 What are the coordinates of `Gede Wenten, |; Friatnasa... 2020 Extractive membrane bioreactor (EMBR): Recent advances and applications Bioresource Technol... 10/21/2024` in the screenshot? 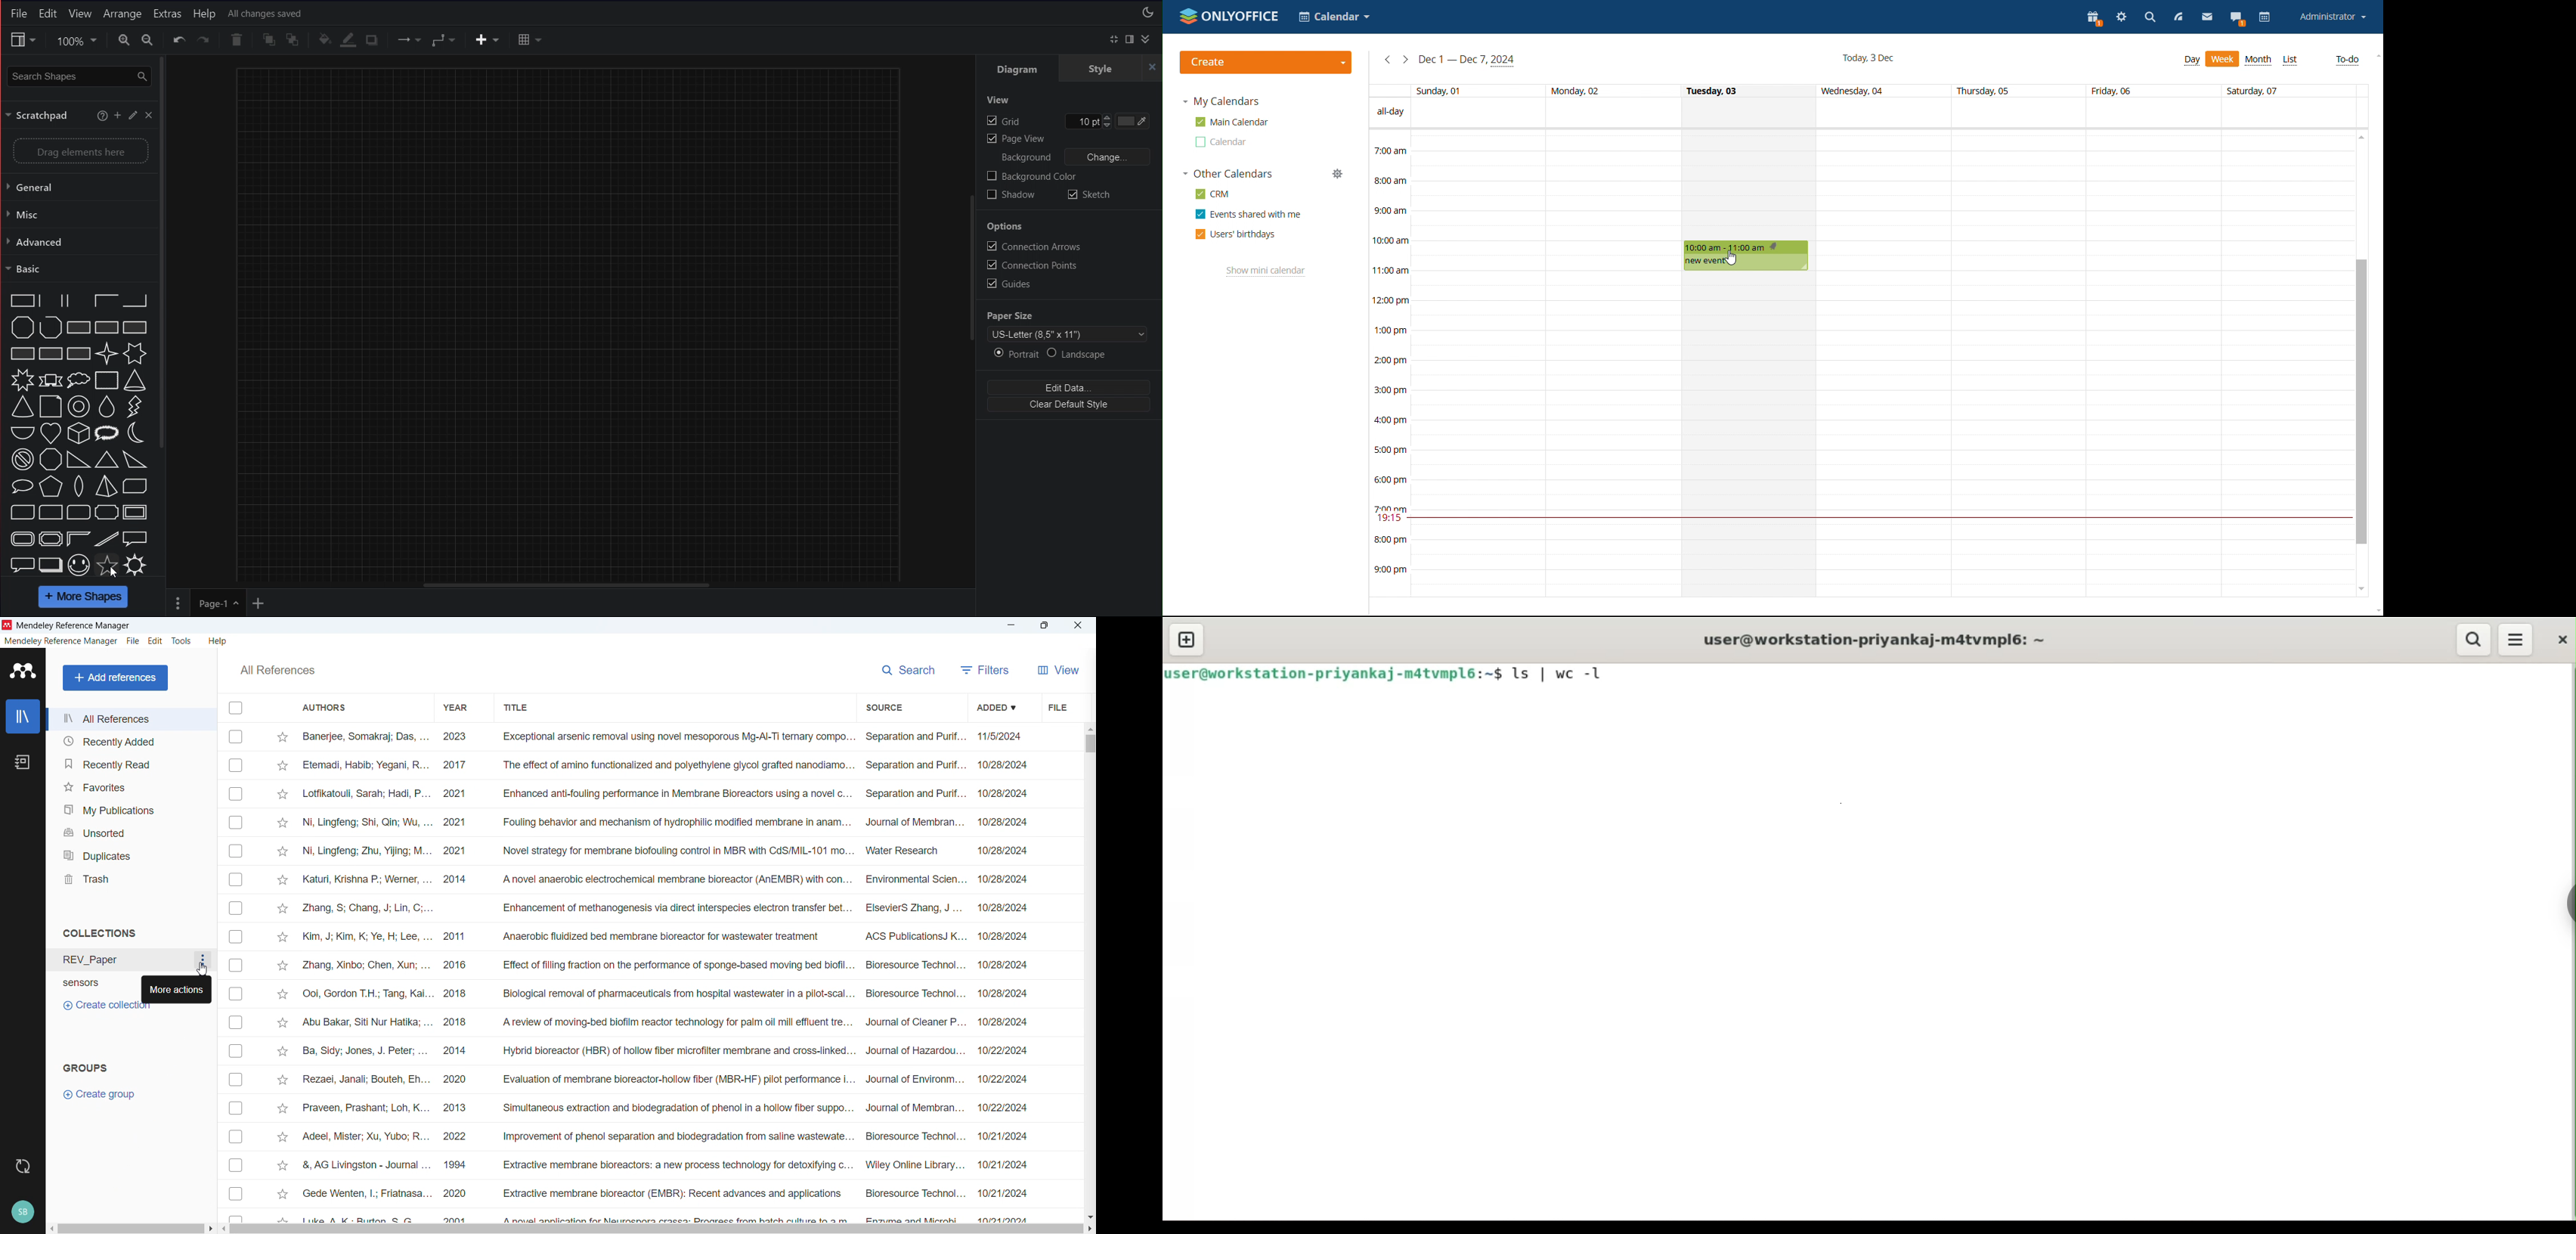 It's located at (665, 1193).